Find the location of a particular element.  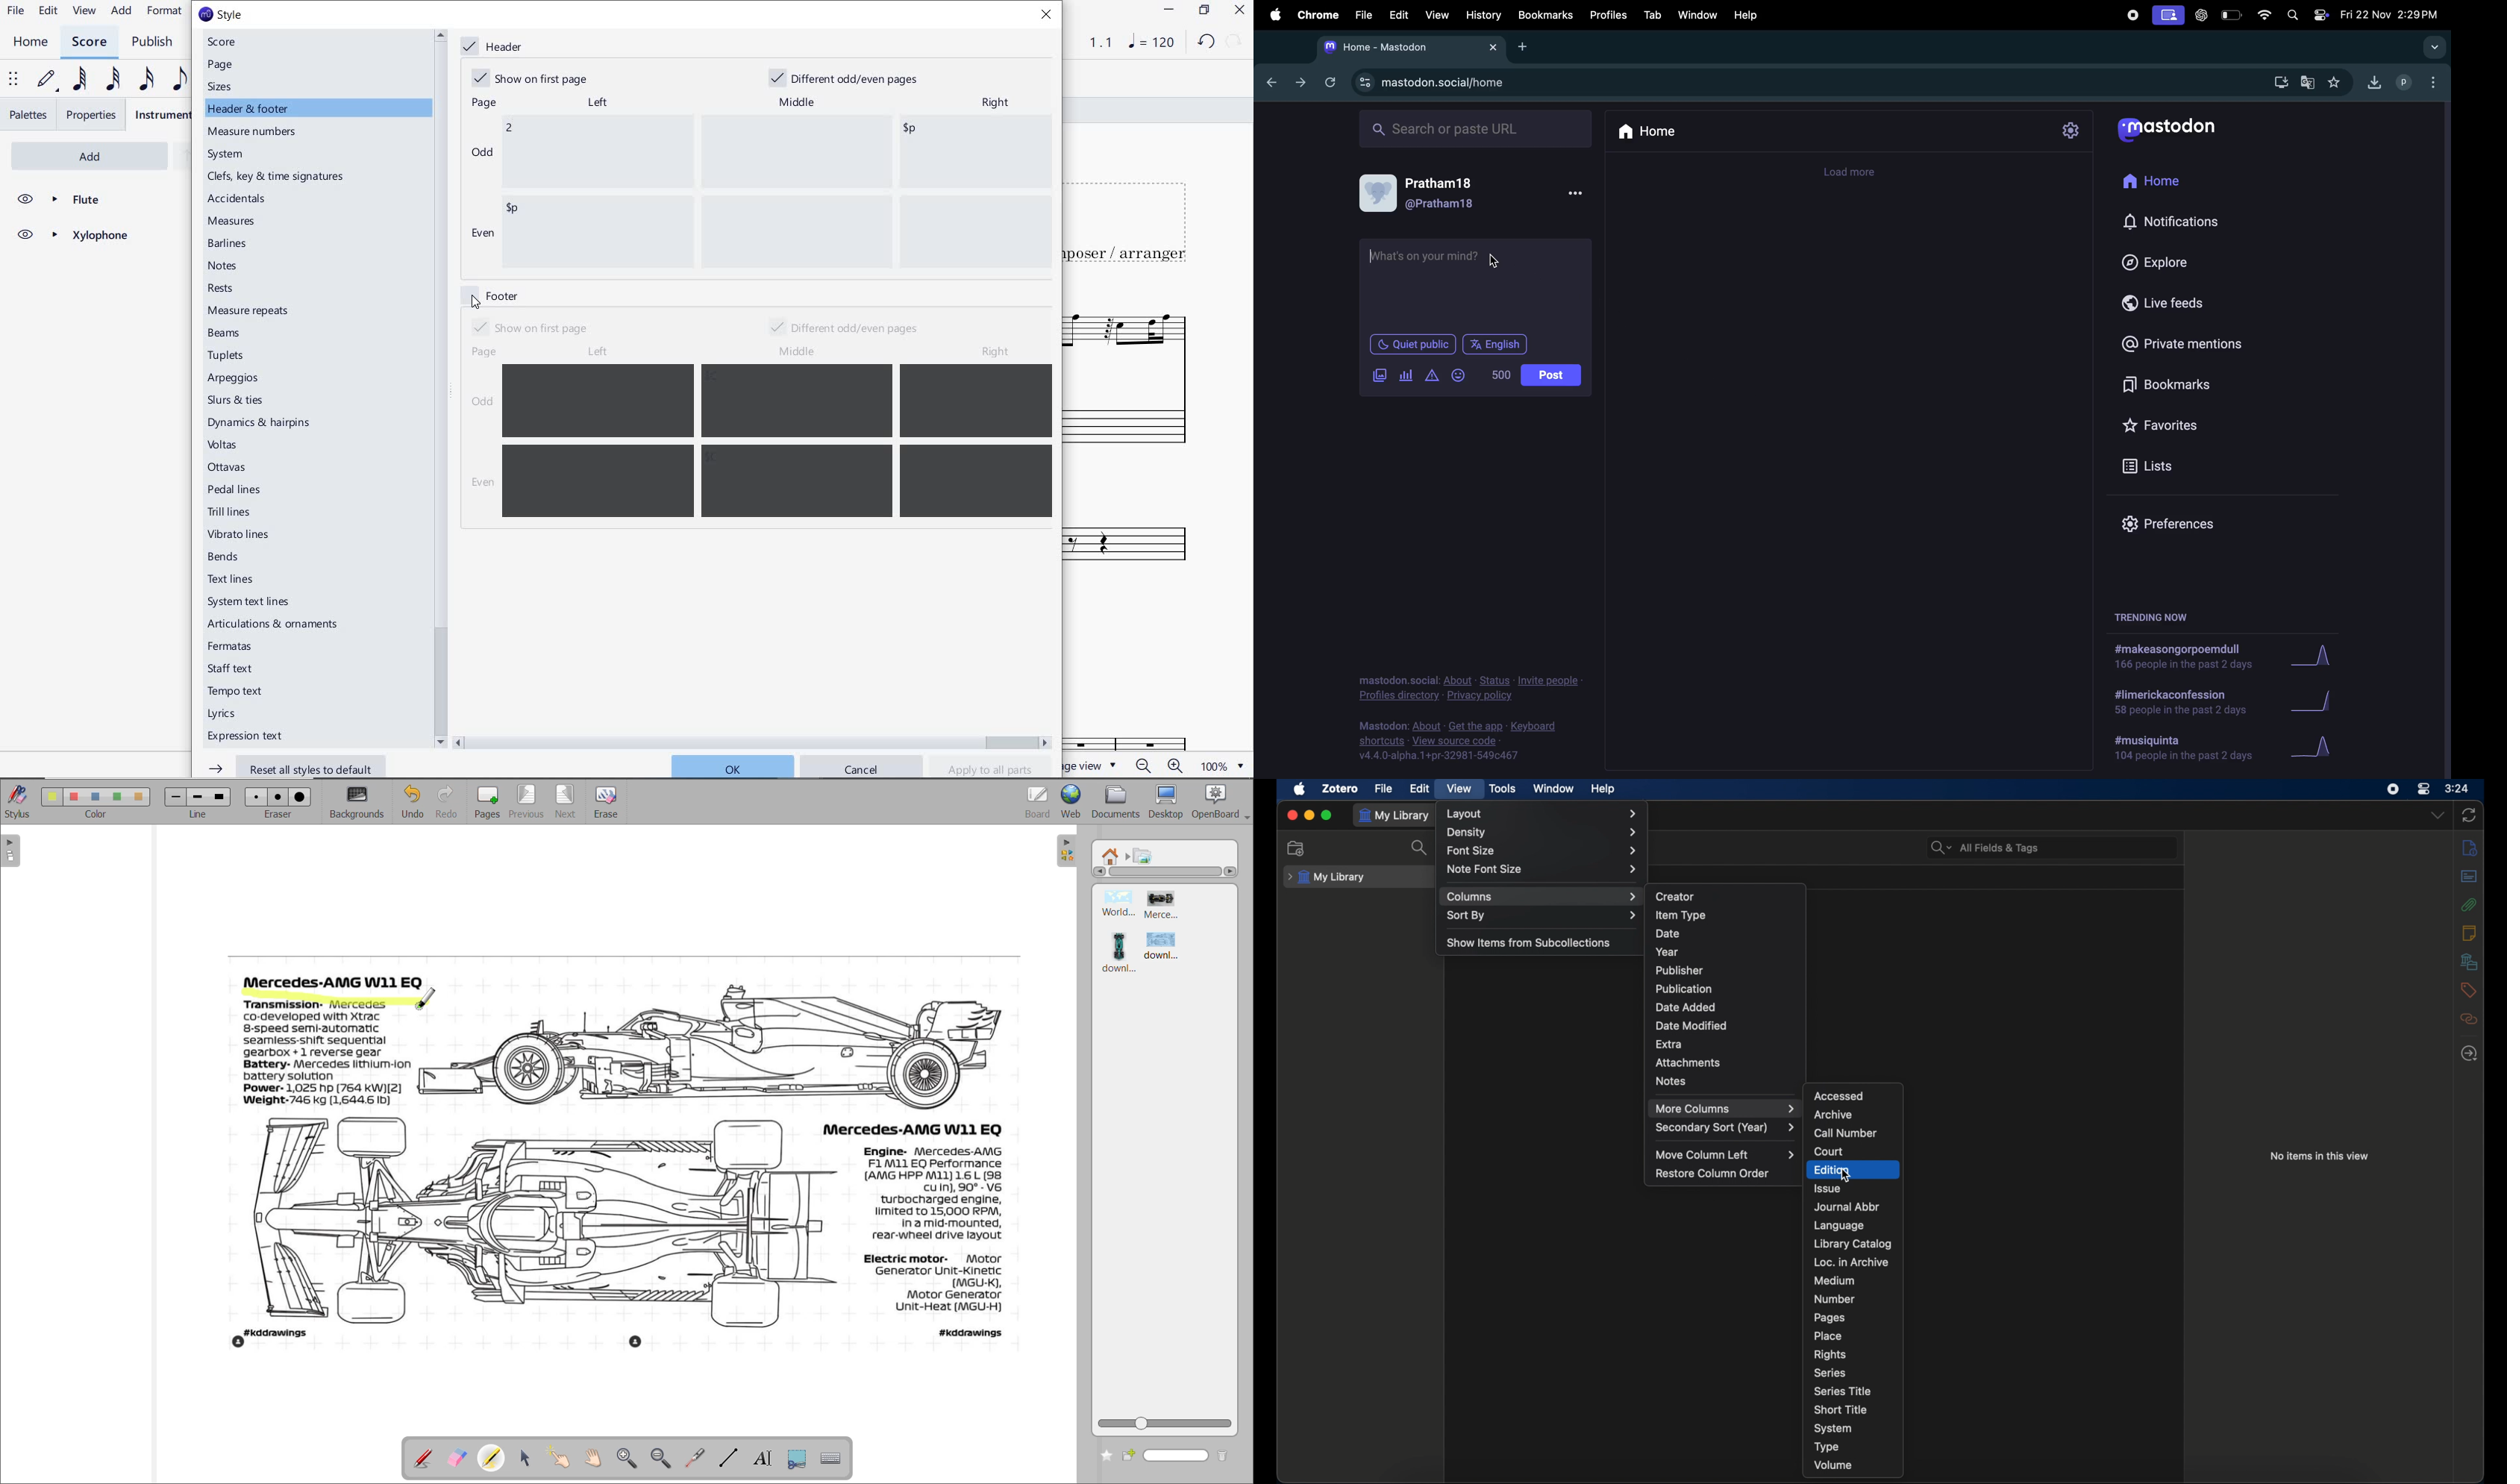

data entered "2" is located at coordinates (777, 192).